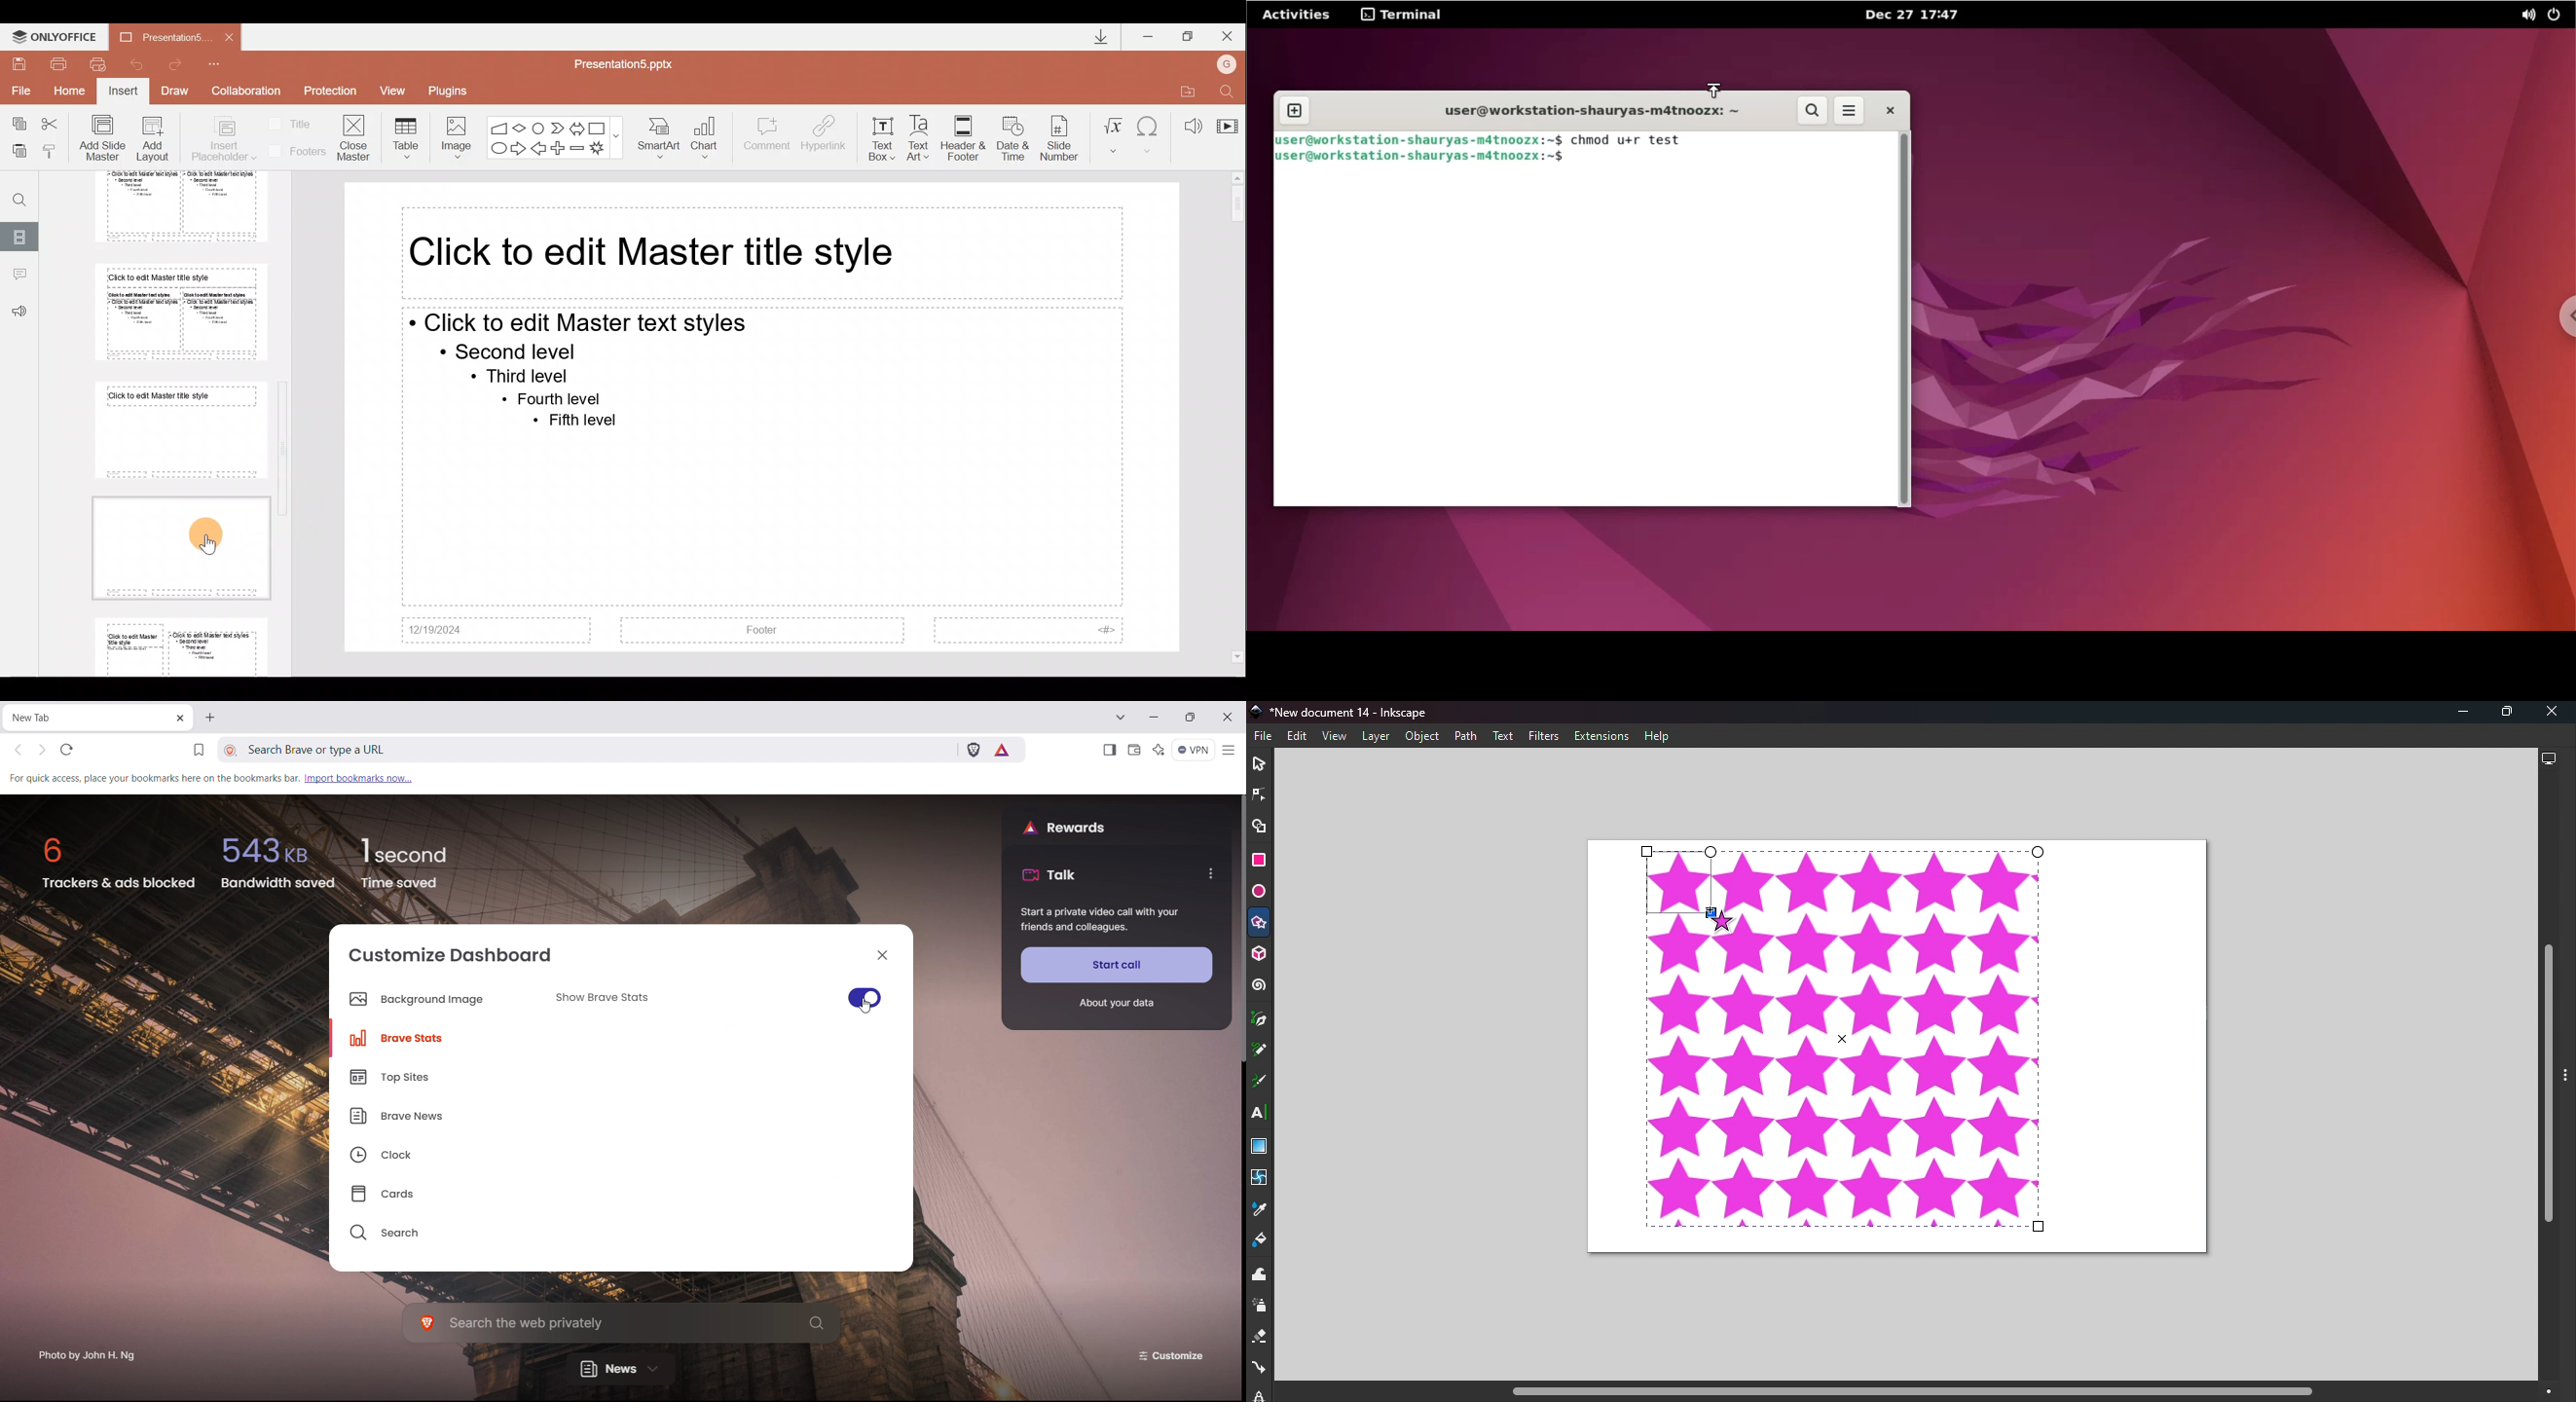 This screenshot has width=2576, height=1428. Describe the element at coordinates (355, 137) in the screenshot. I see `Close masters` at that location.